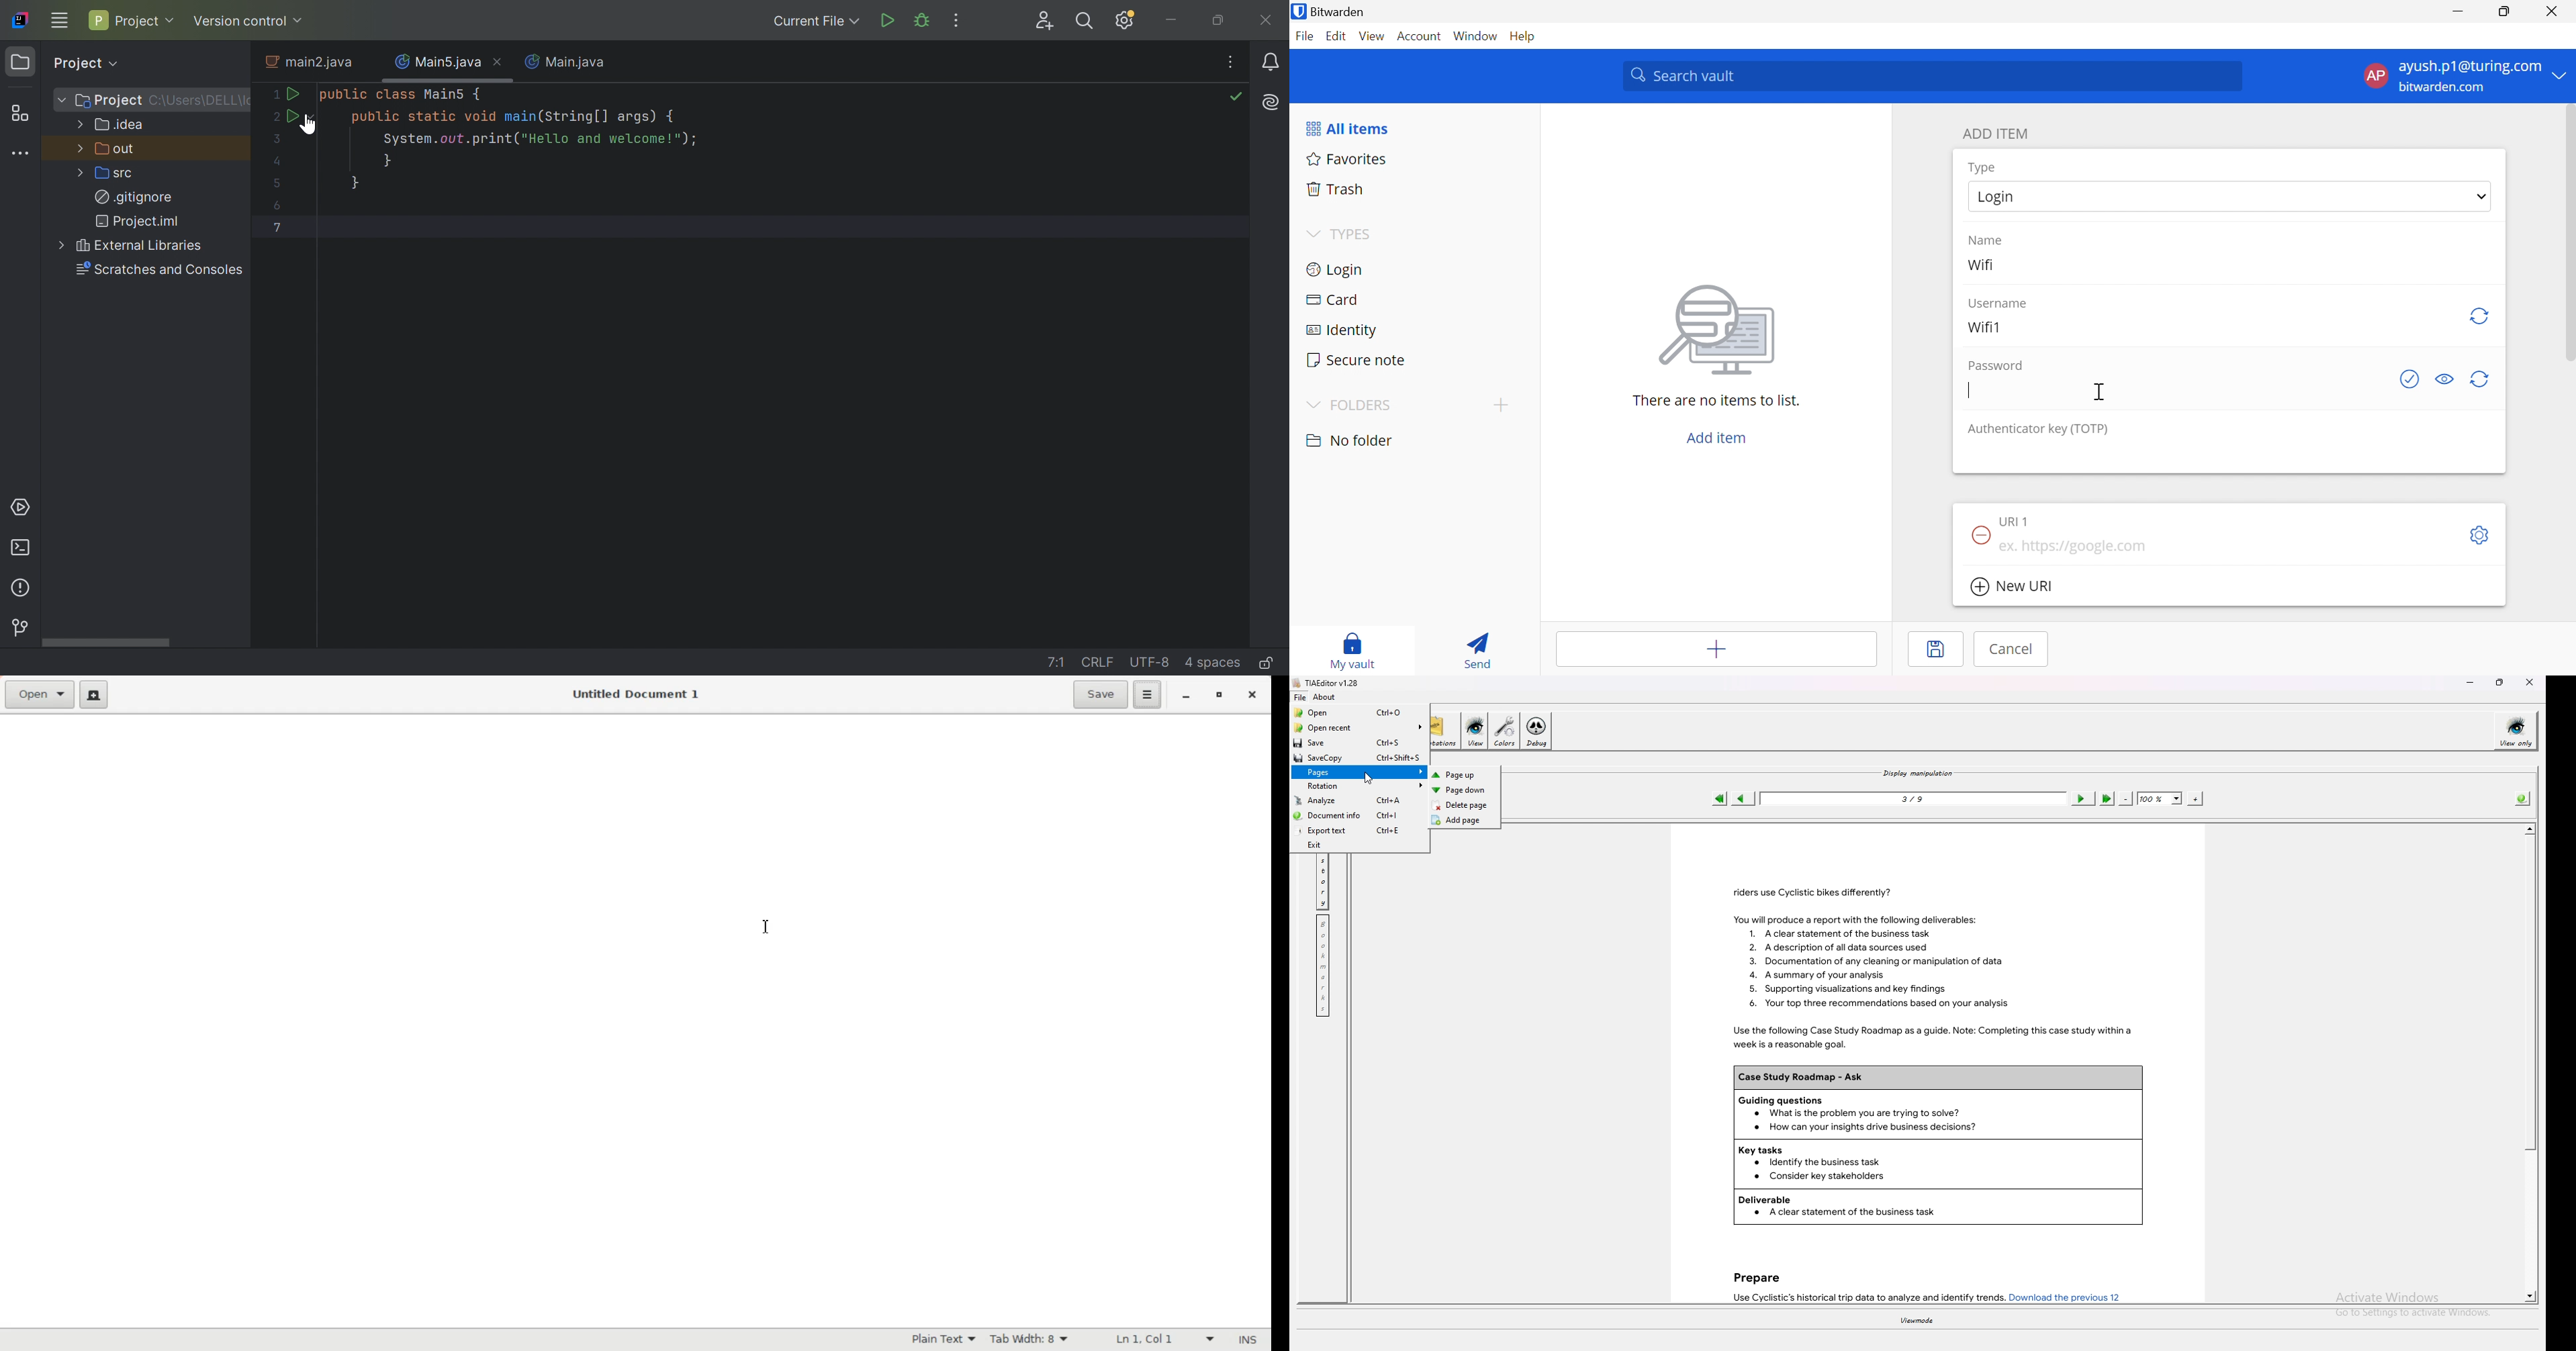 The image size is (2576, 1372). I want to click on Drop Down, so click(2482, 196).